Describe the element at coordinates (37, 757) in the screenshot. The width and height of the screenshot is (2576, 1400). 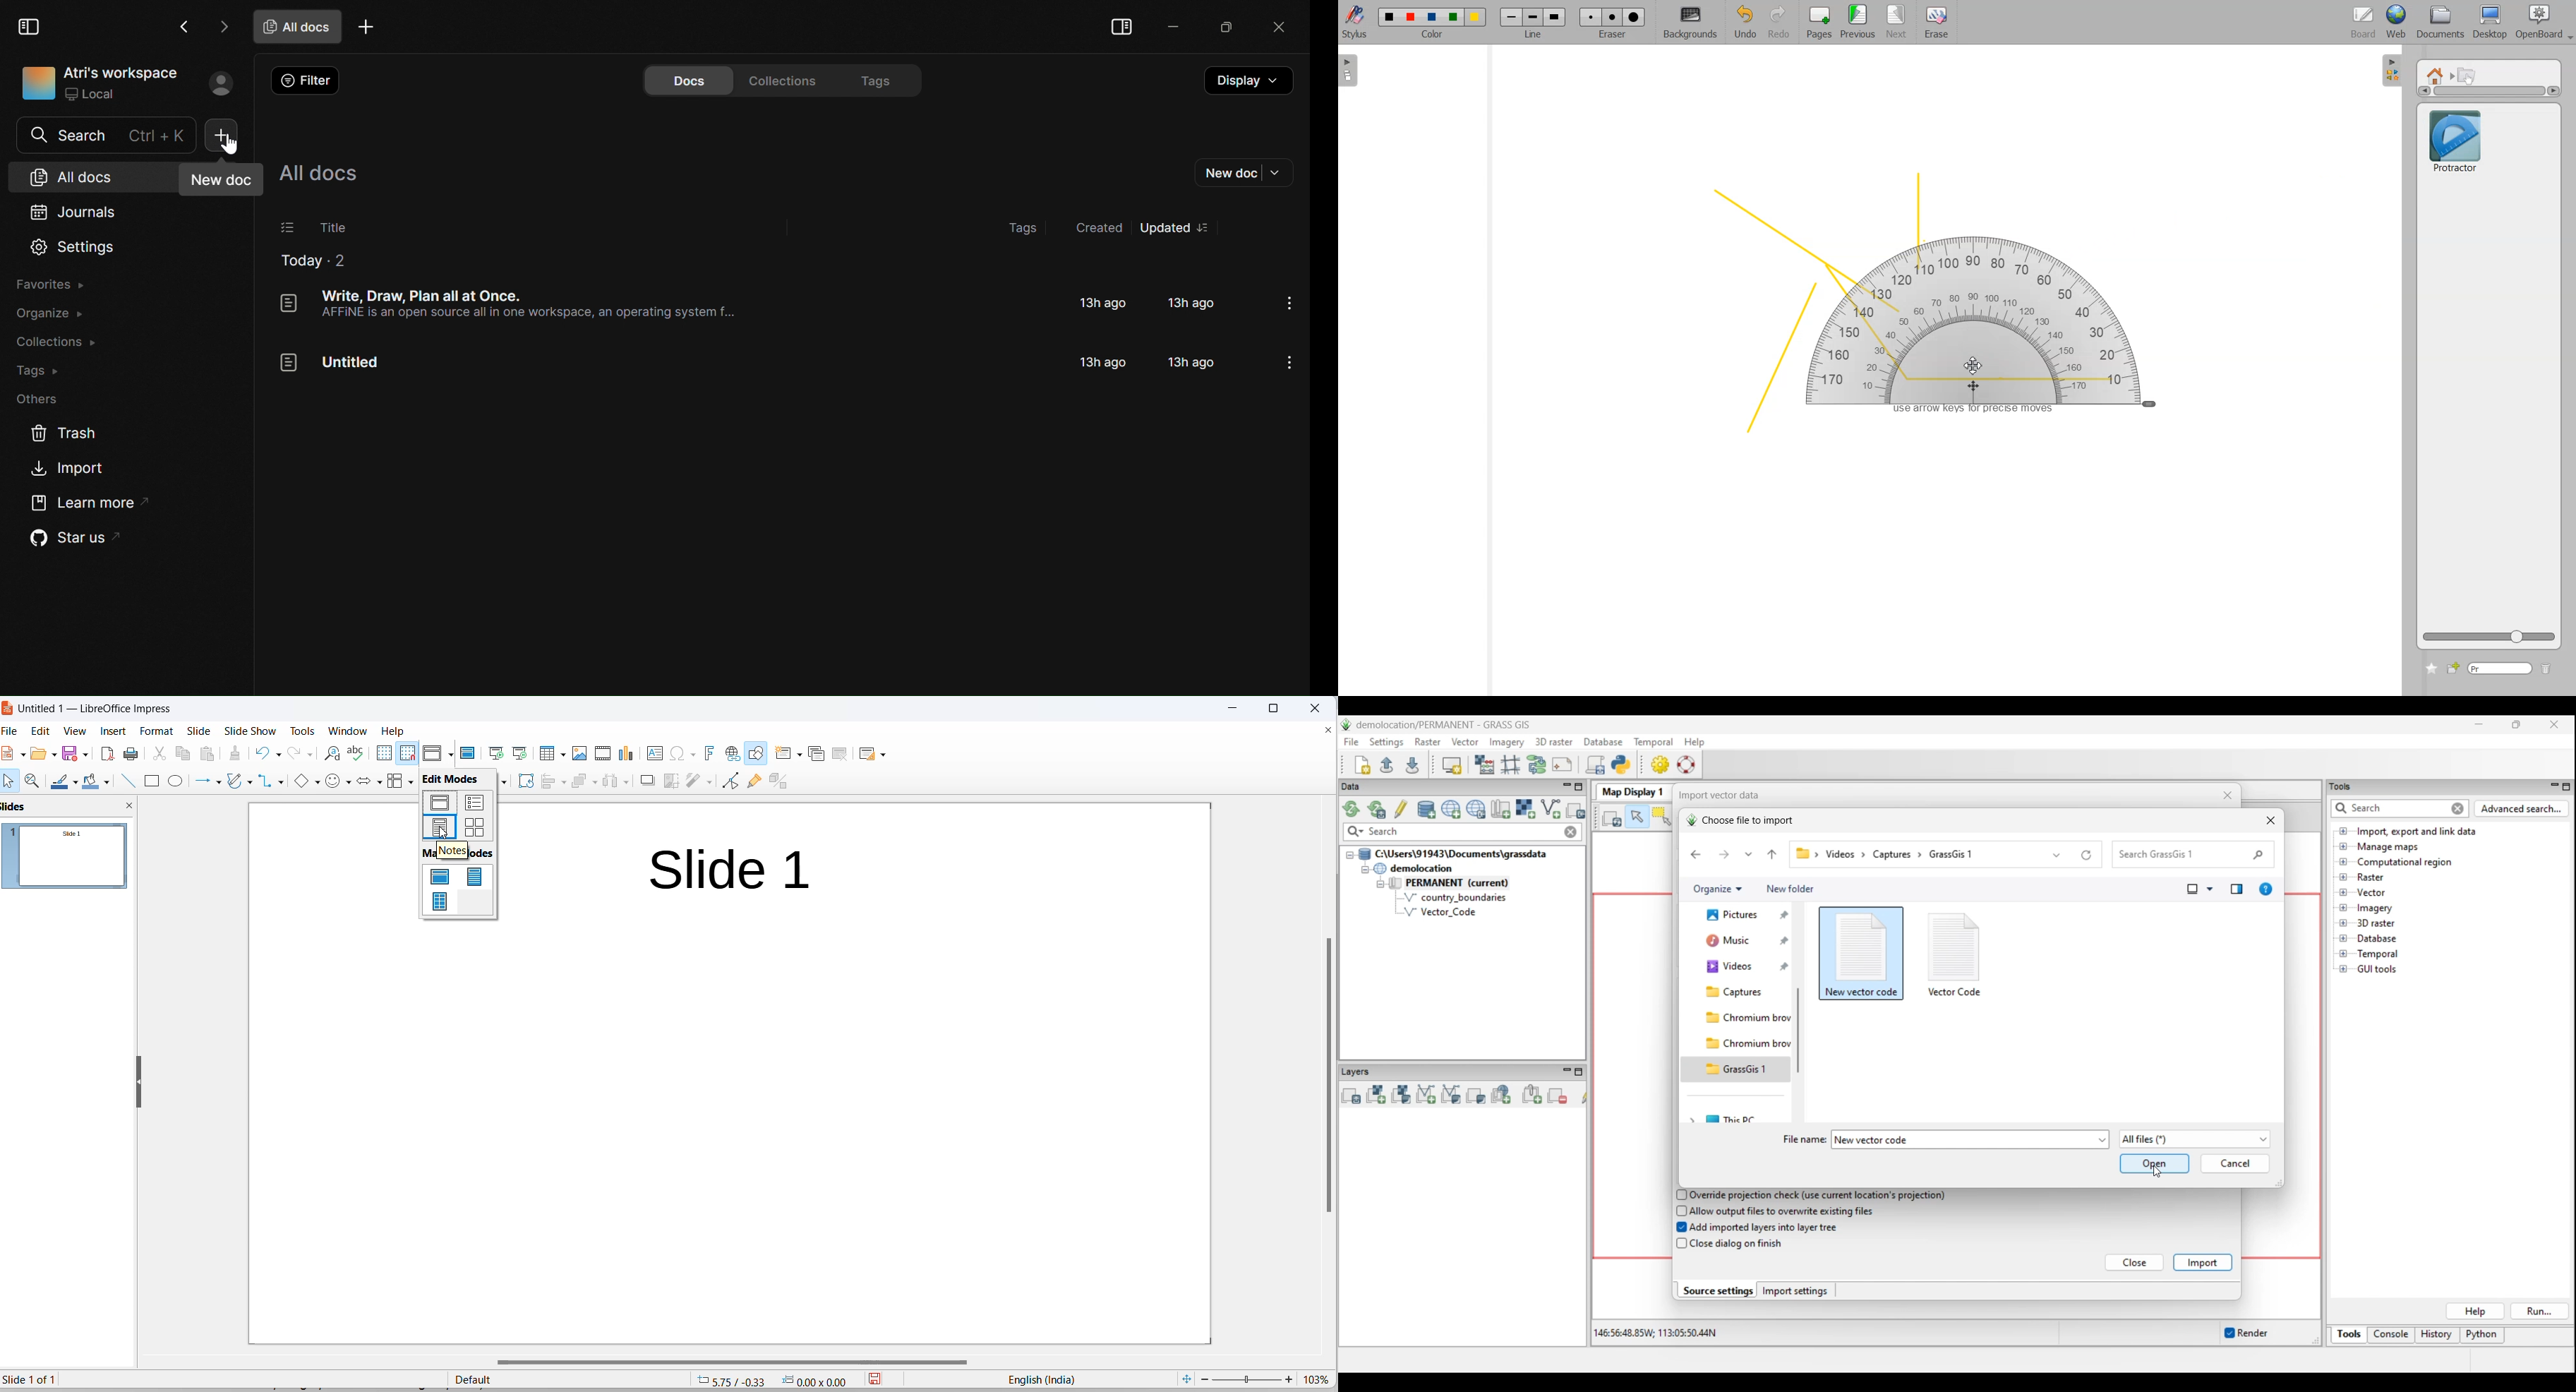
I see `open` at that location.